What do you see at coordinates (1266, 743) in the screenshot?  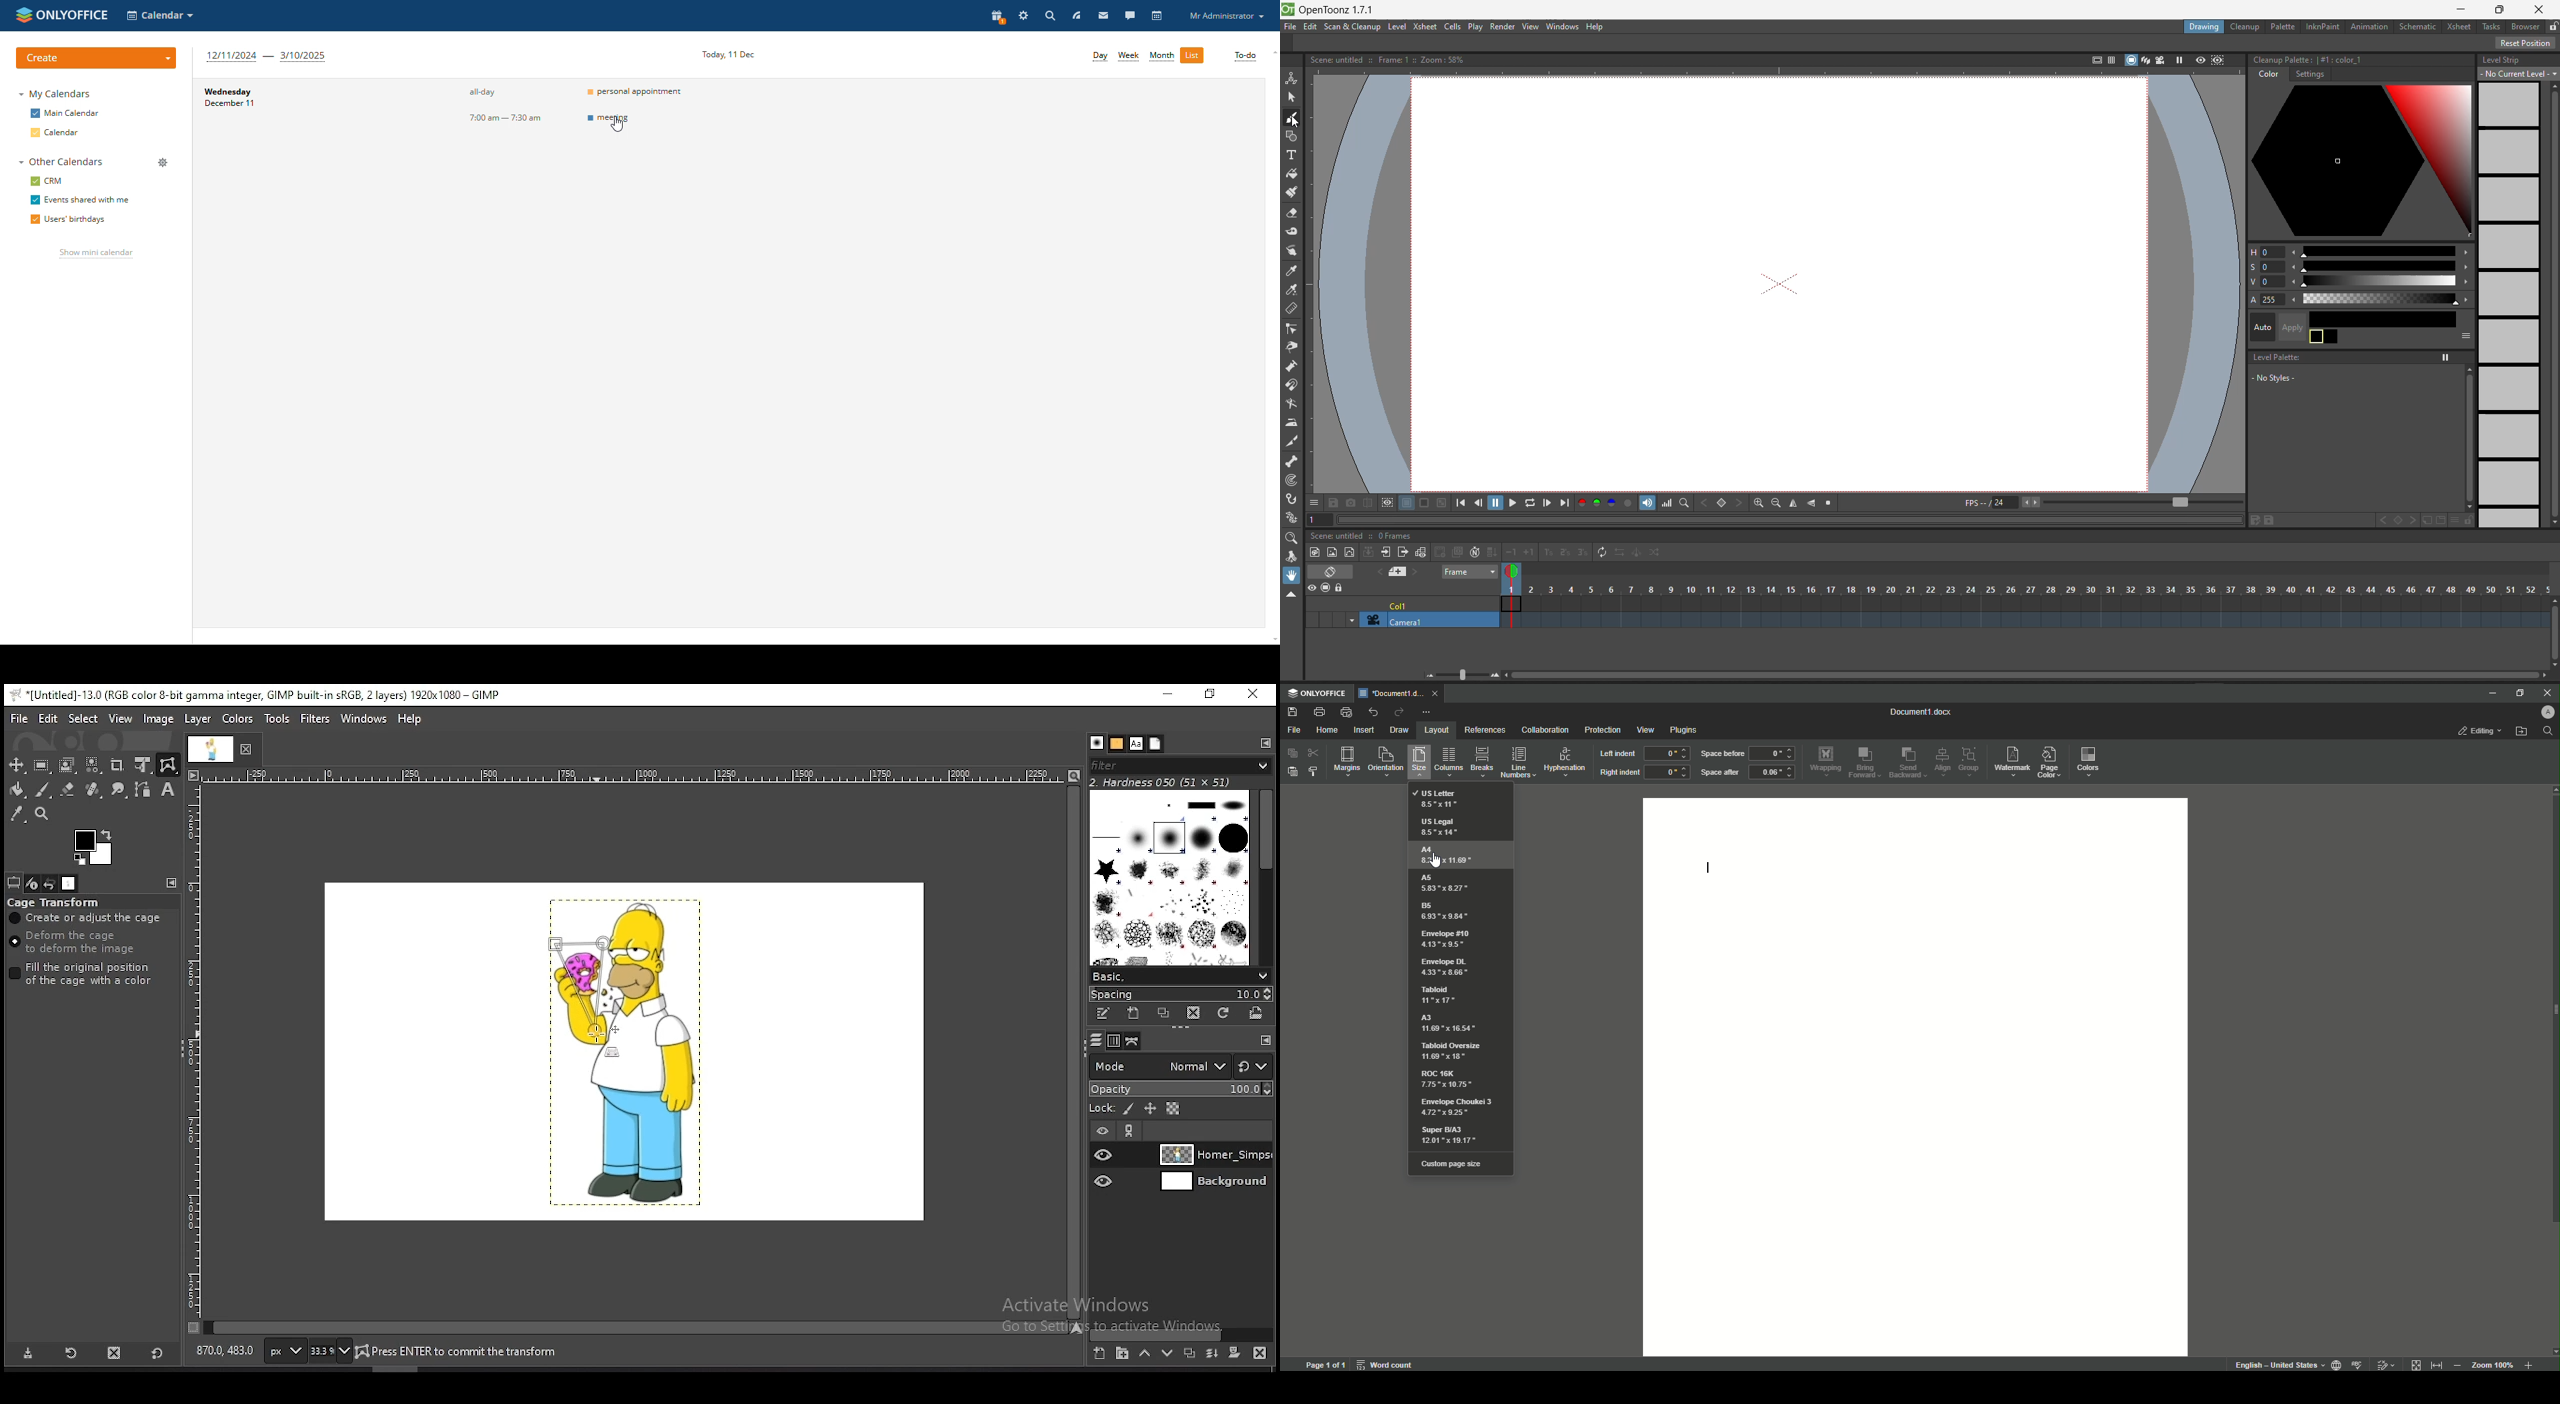 I see `configure this tab` at bounding box center [1266, 743].